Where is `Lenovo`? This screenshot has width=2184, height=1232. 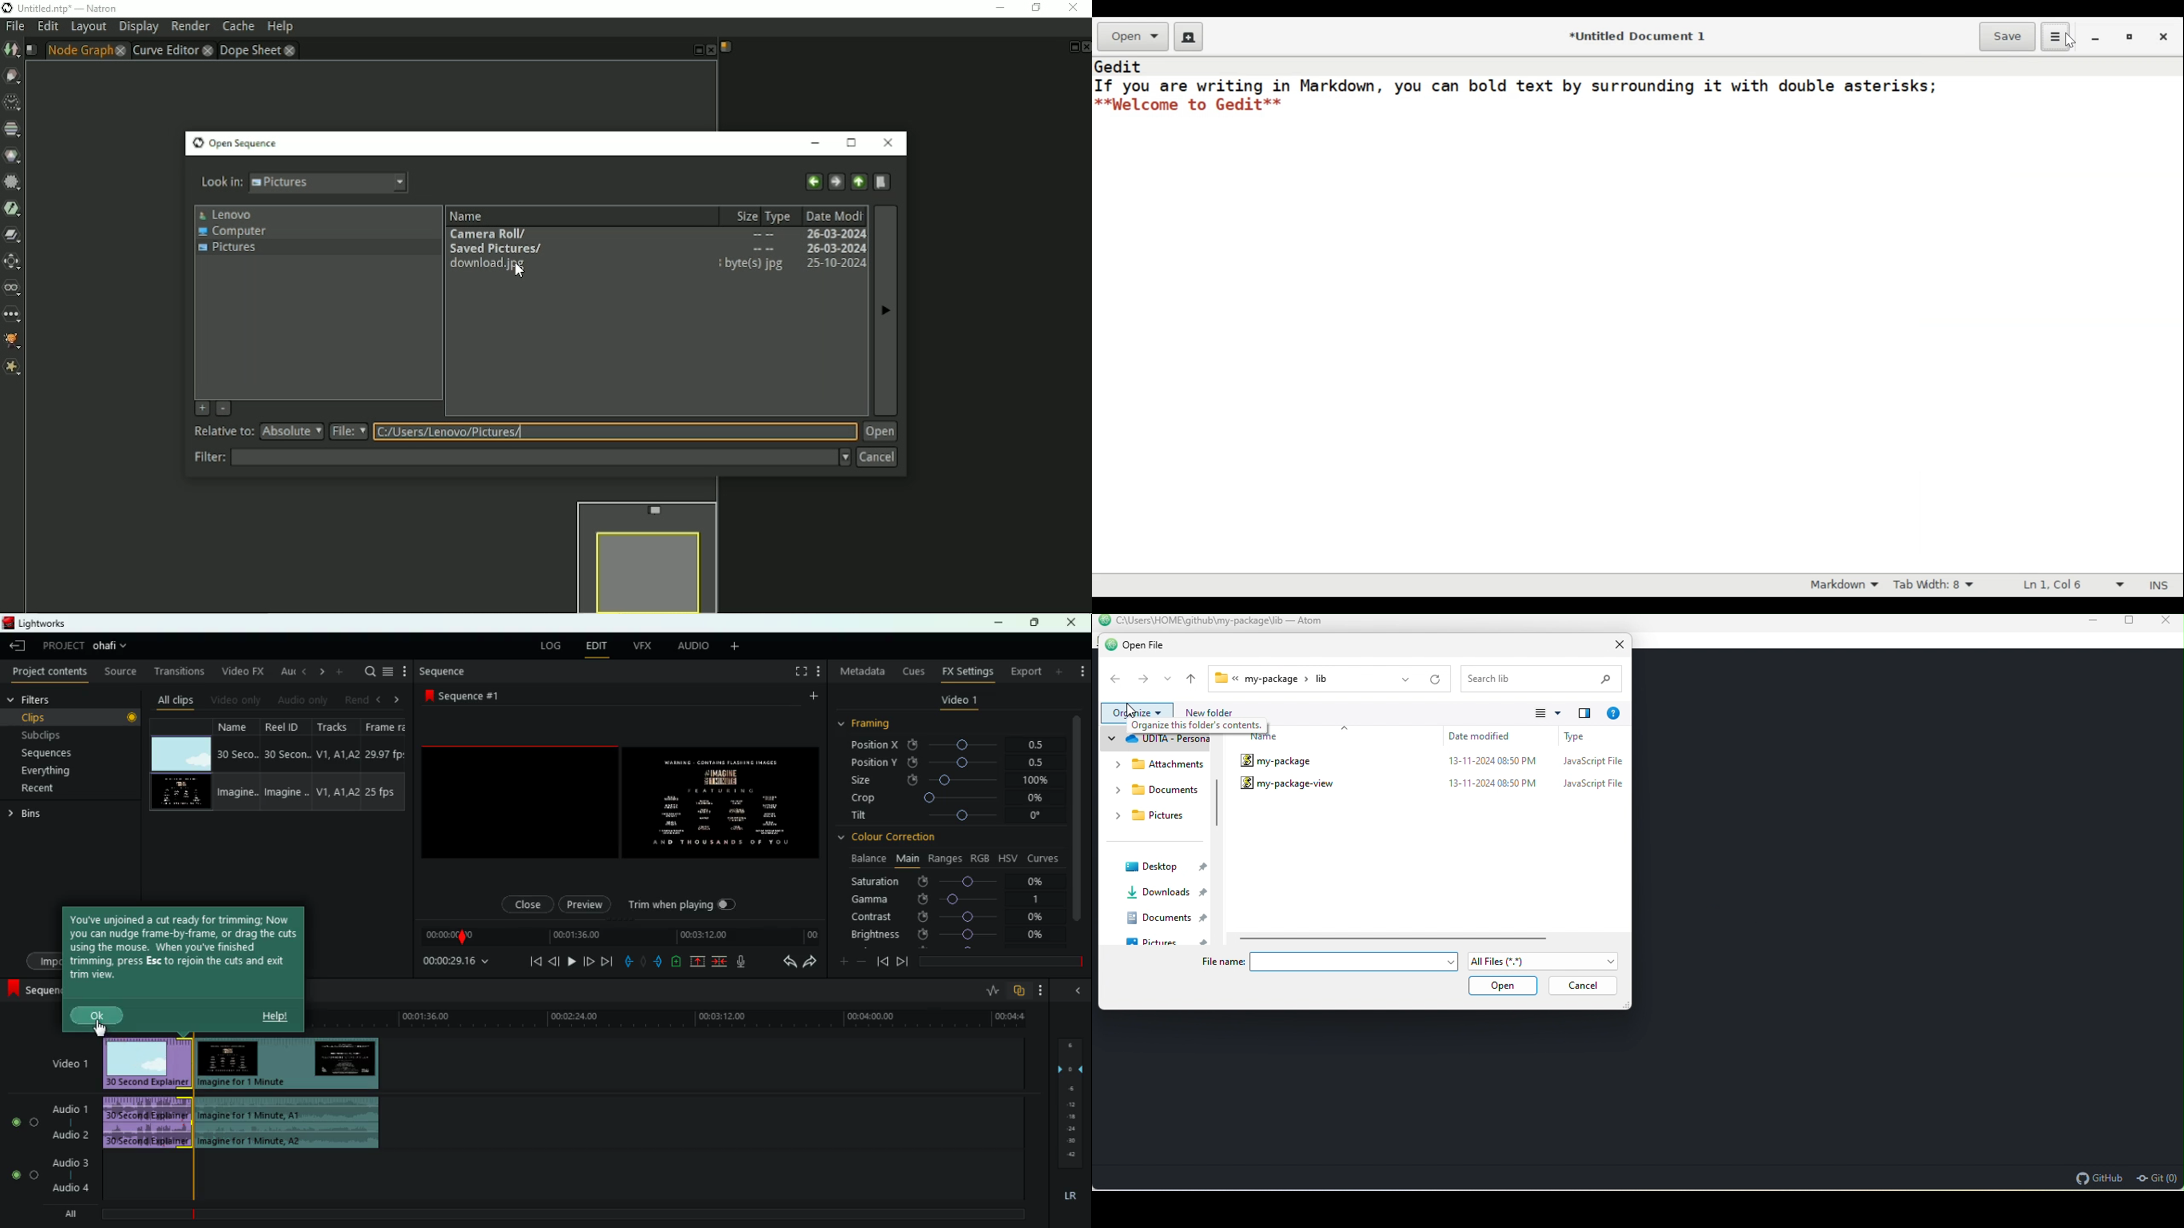 Lenovo is located at coordinates (227, 214).